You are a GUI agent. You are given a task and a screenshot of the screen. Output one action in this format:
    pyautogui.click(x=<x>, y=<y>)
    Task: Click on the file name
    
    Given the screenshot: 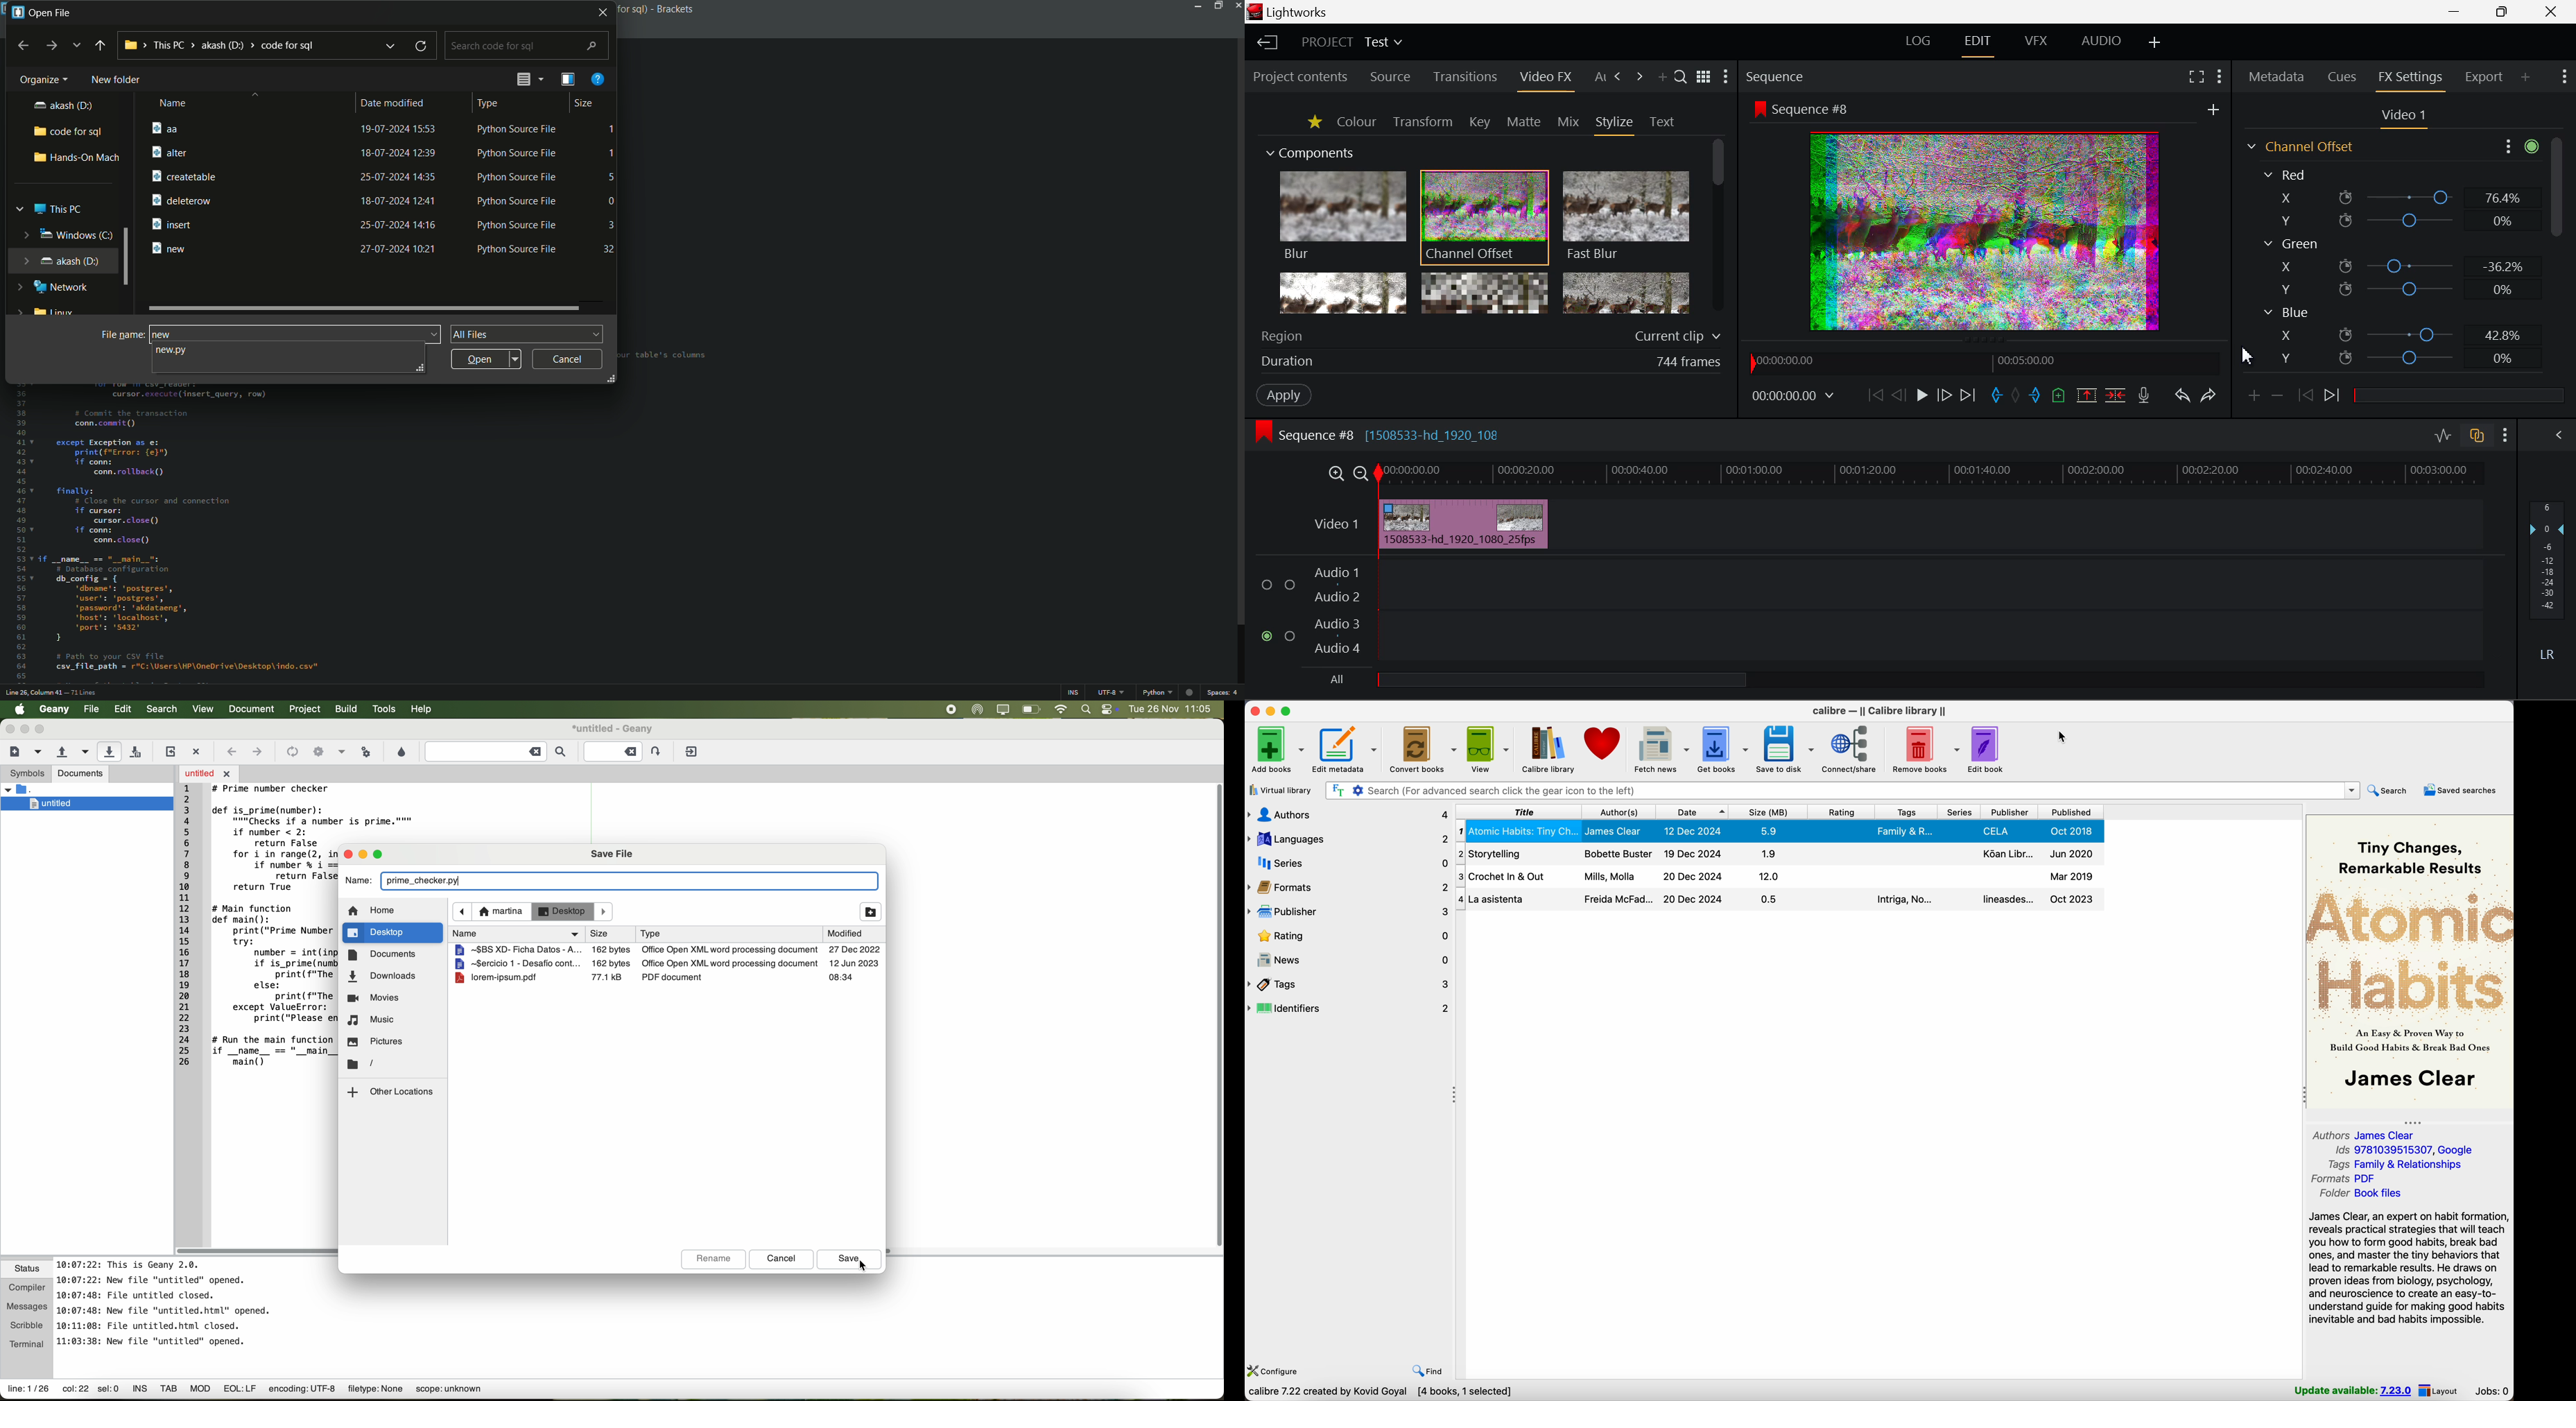 What is the action you would take?
    pyautogui.click(x=121, y=335)
    